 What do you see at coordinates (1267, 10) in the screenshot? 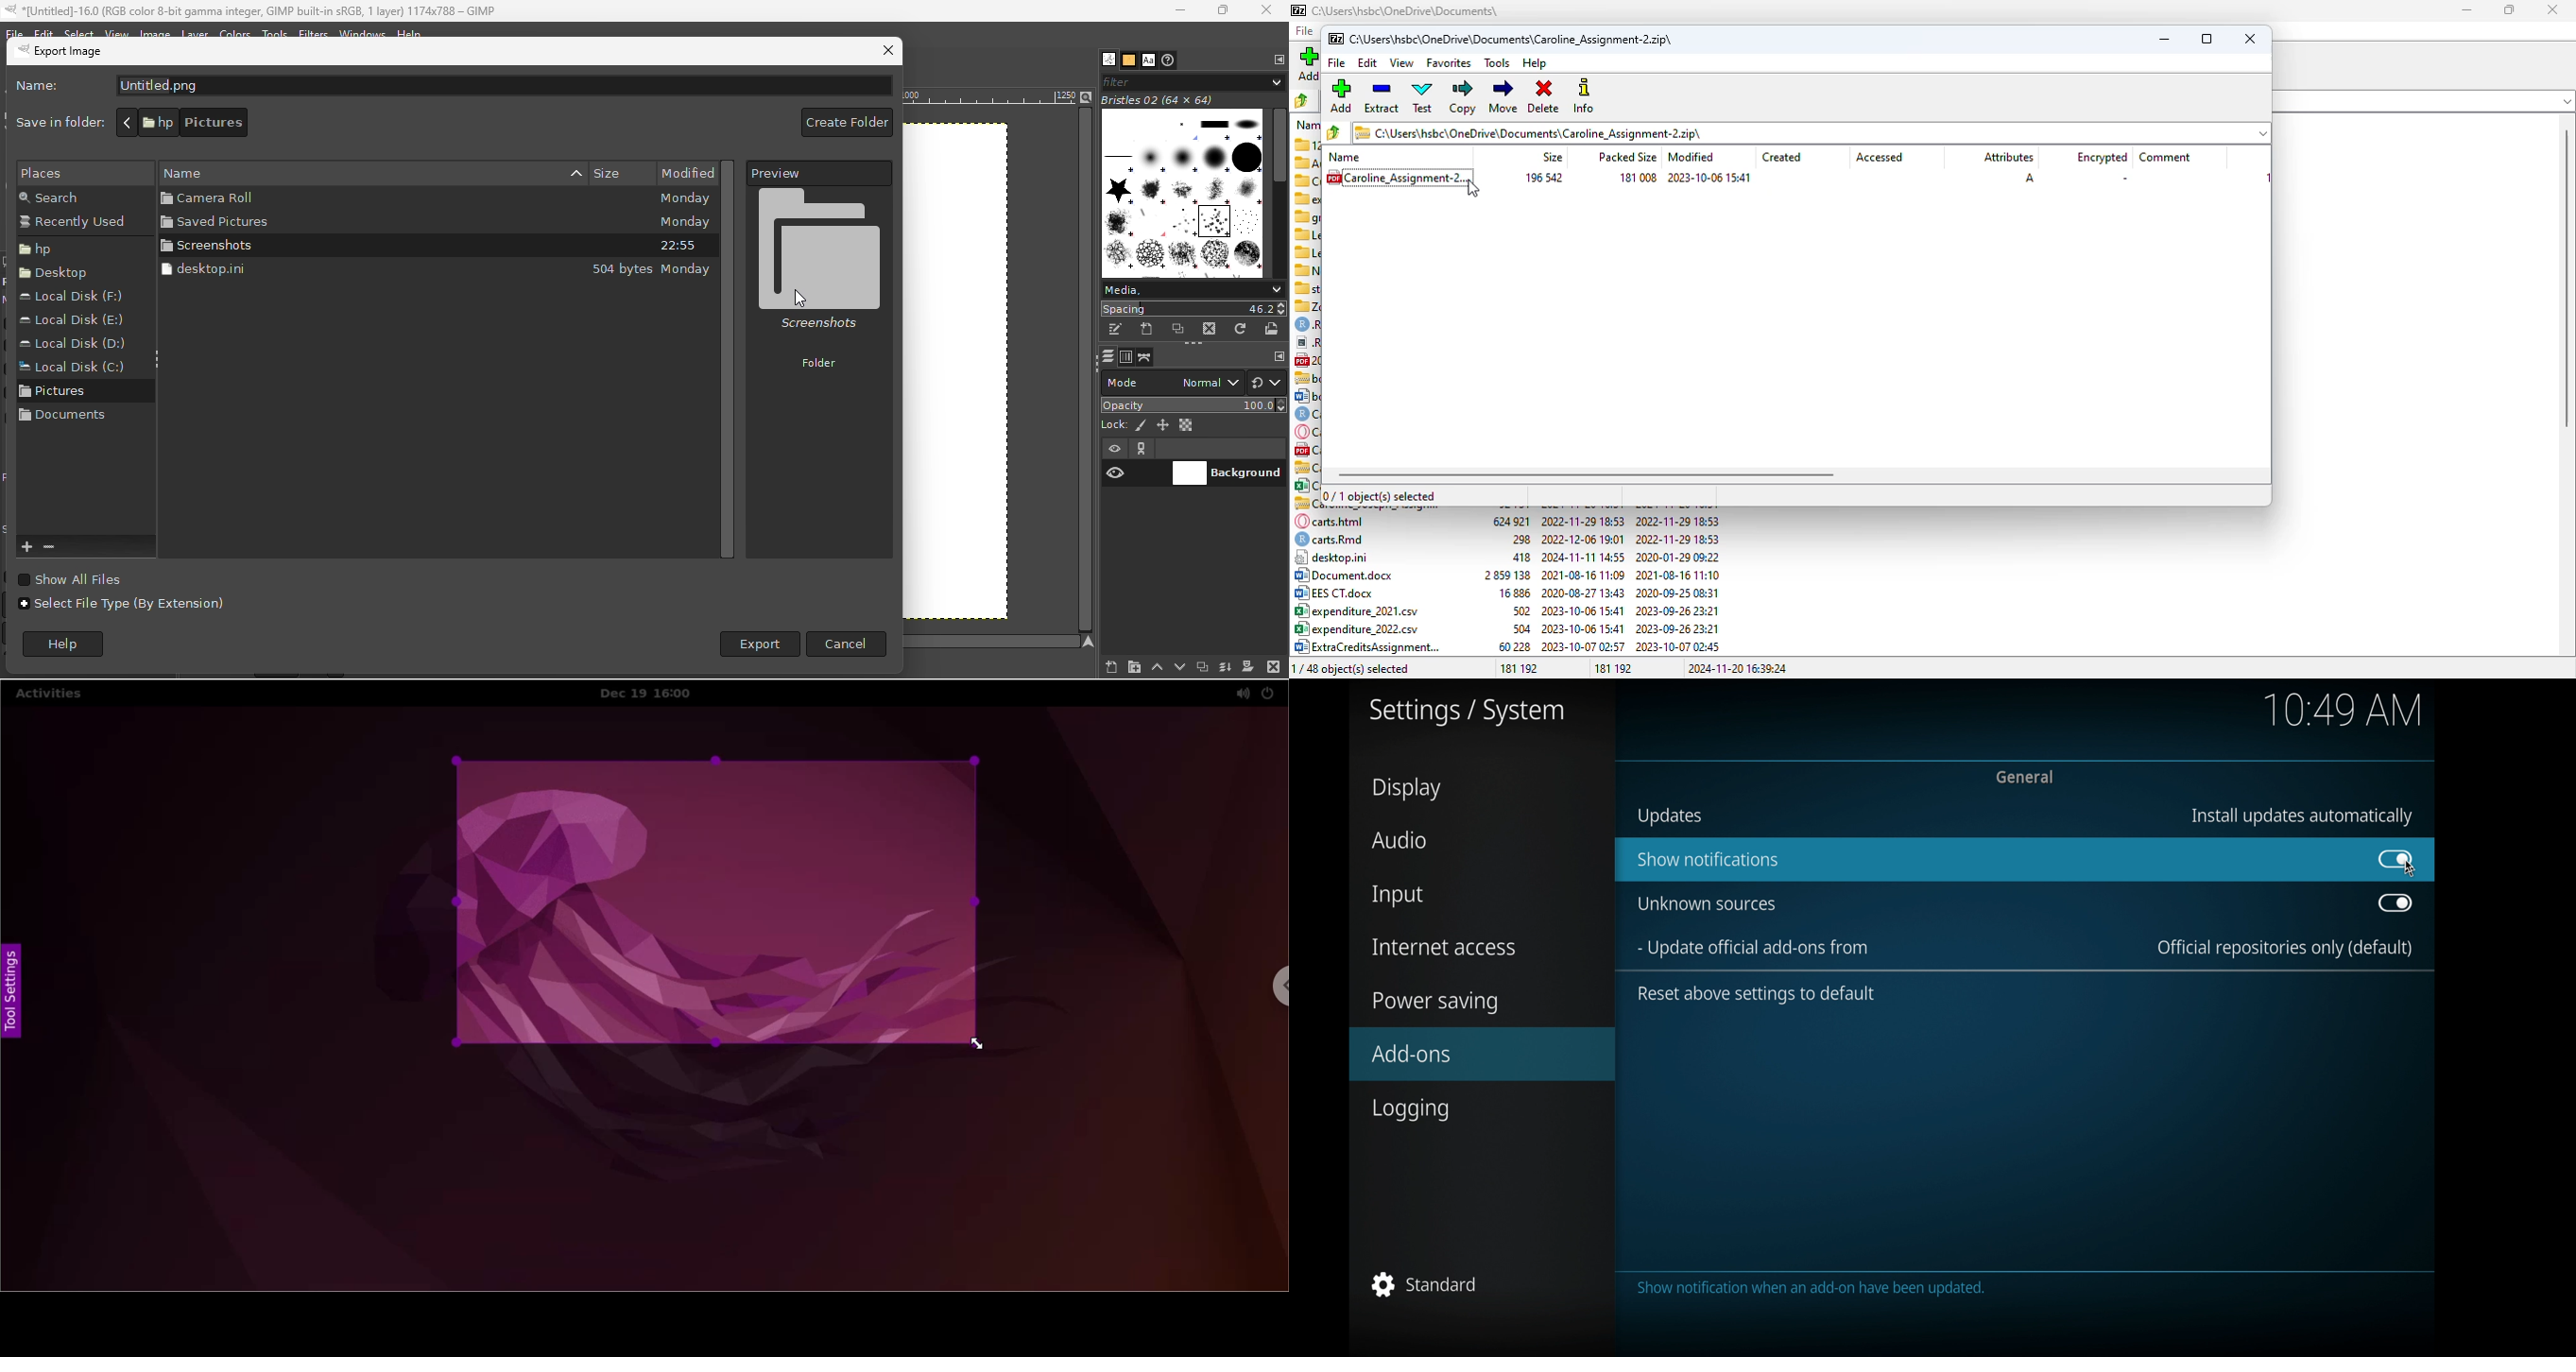
I see `Close` at bounding box center [1267, 10].